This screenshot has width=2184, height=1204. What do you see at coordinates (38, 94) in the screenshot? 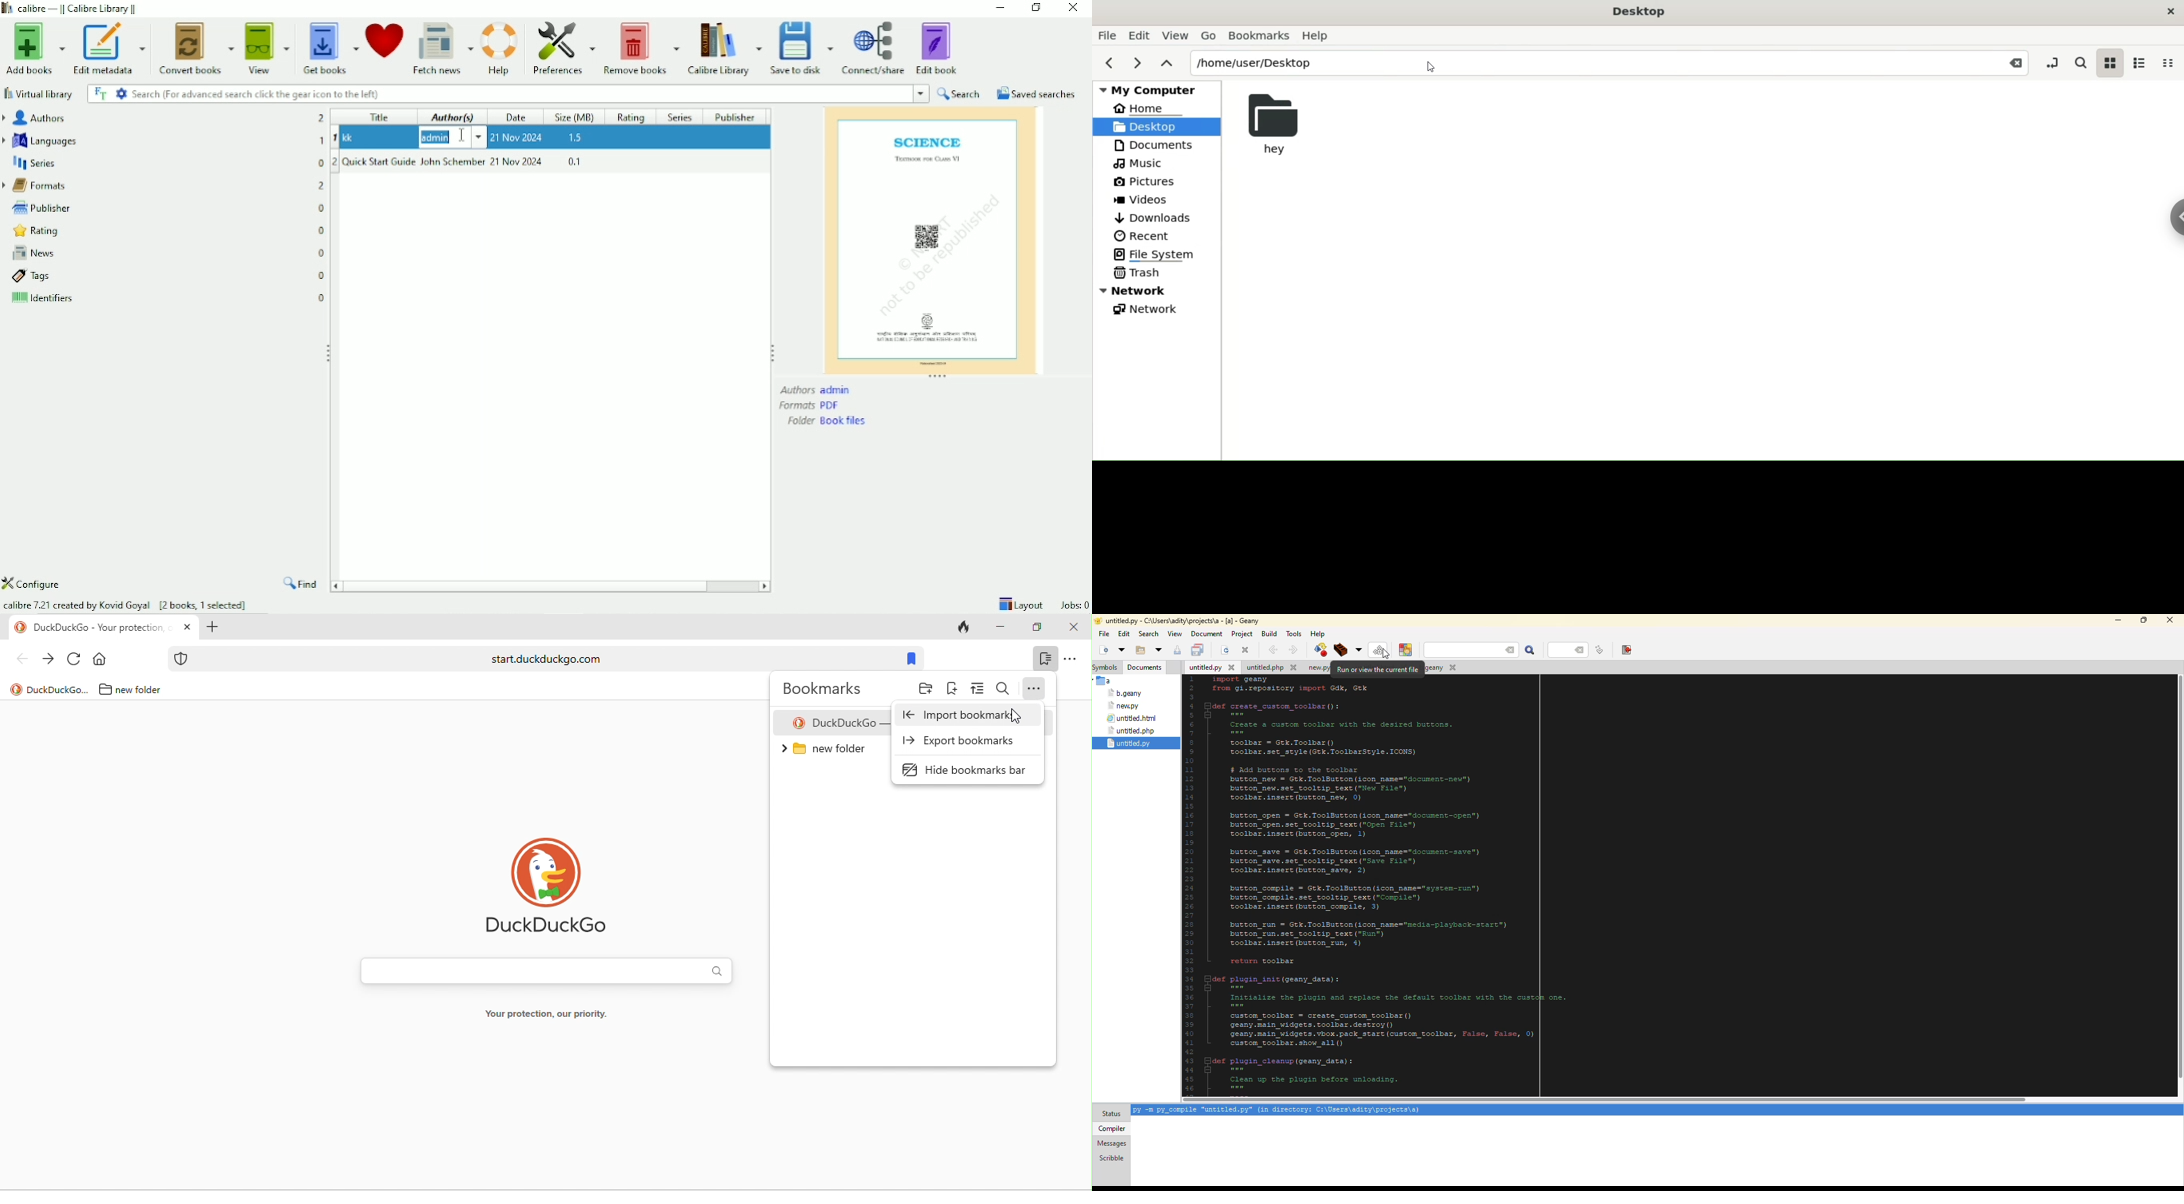
I see `Virtual library` at bounding box center [38, 94].